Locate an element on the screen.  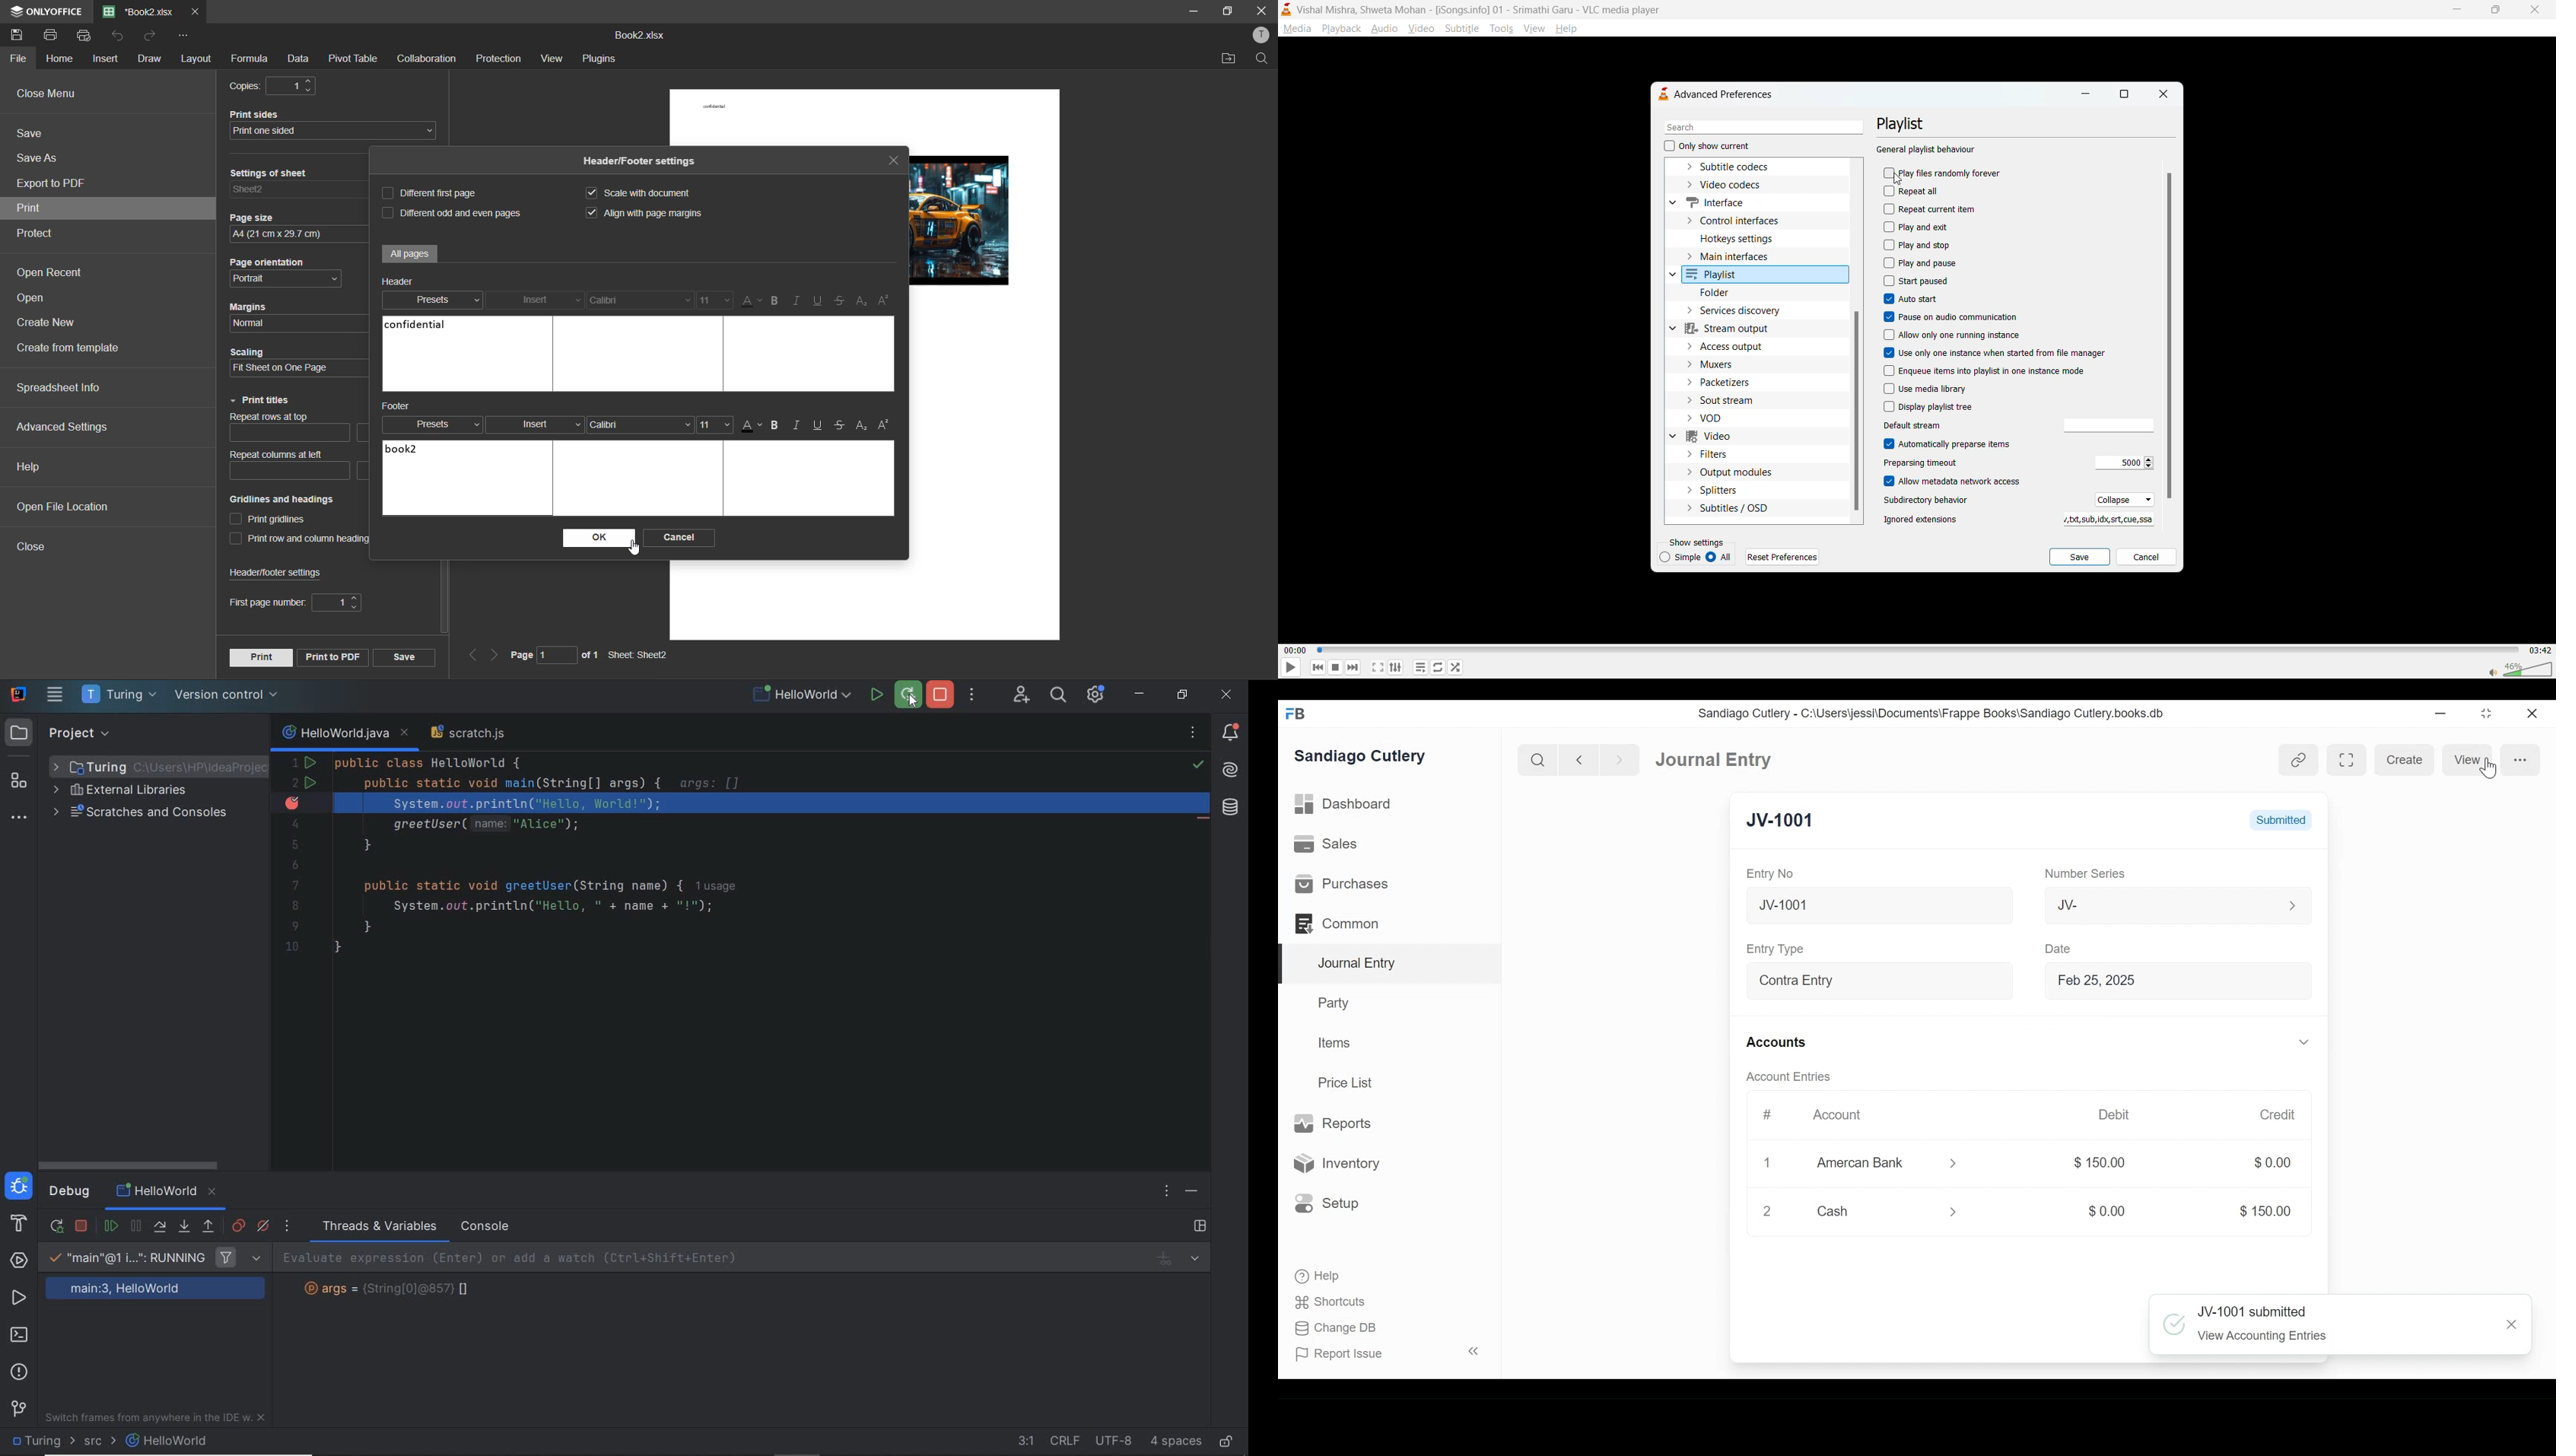
undo is located at coordinates (120, 38).